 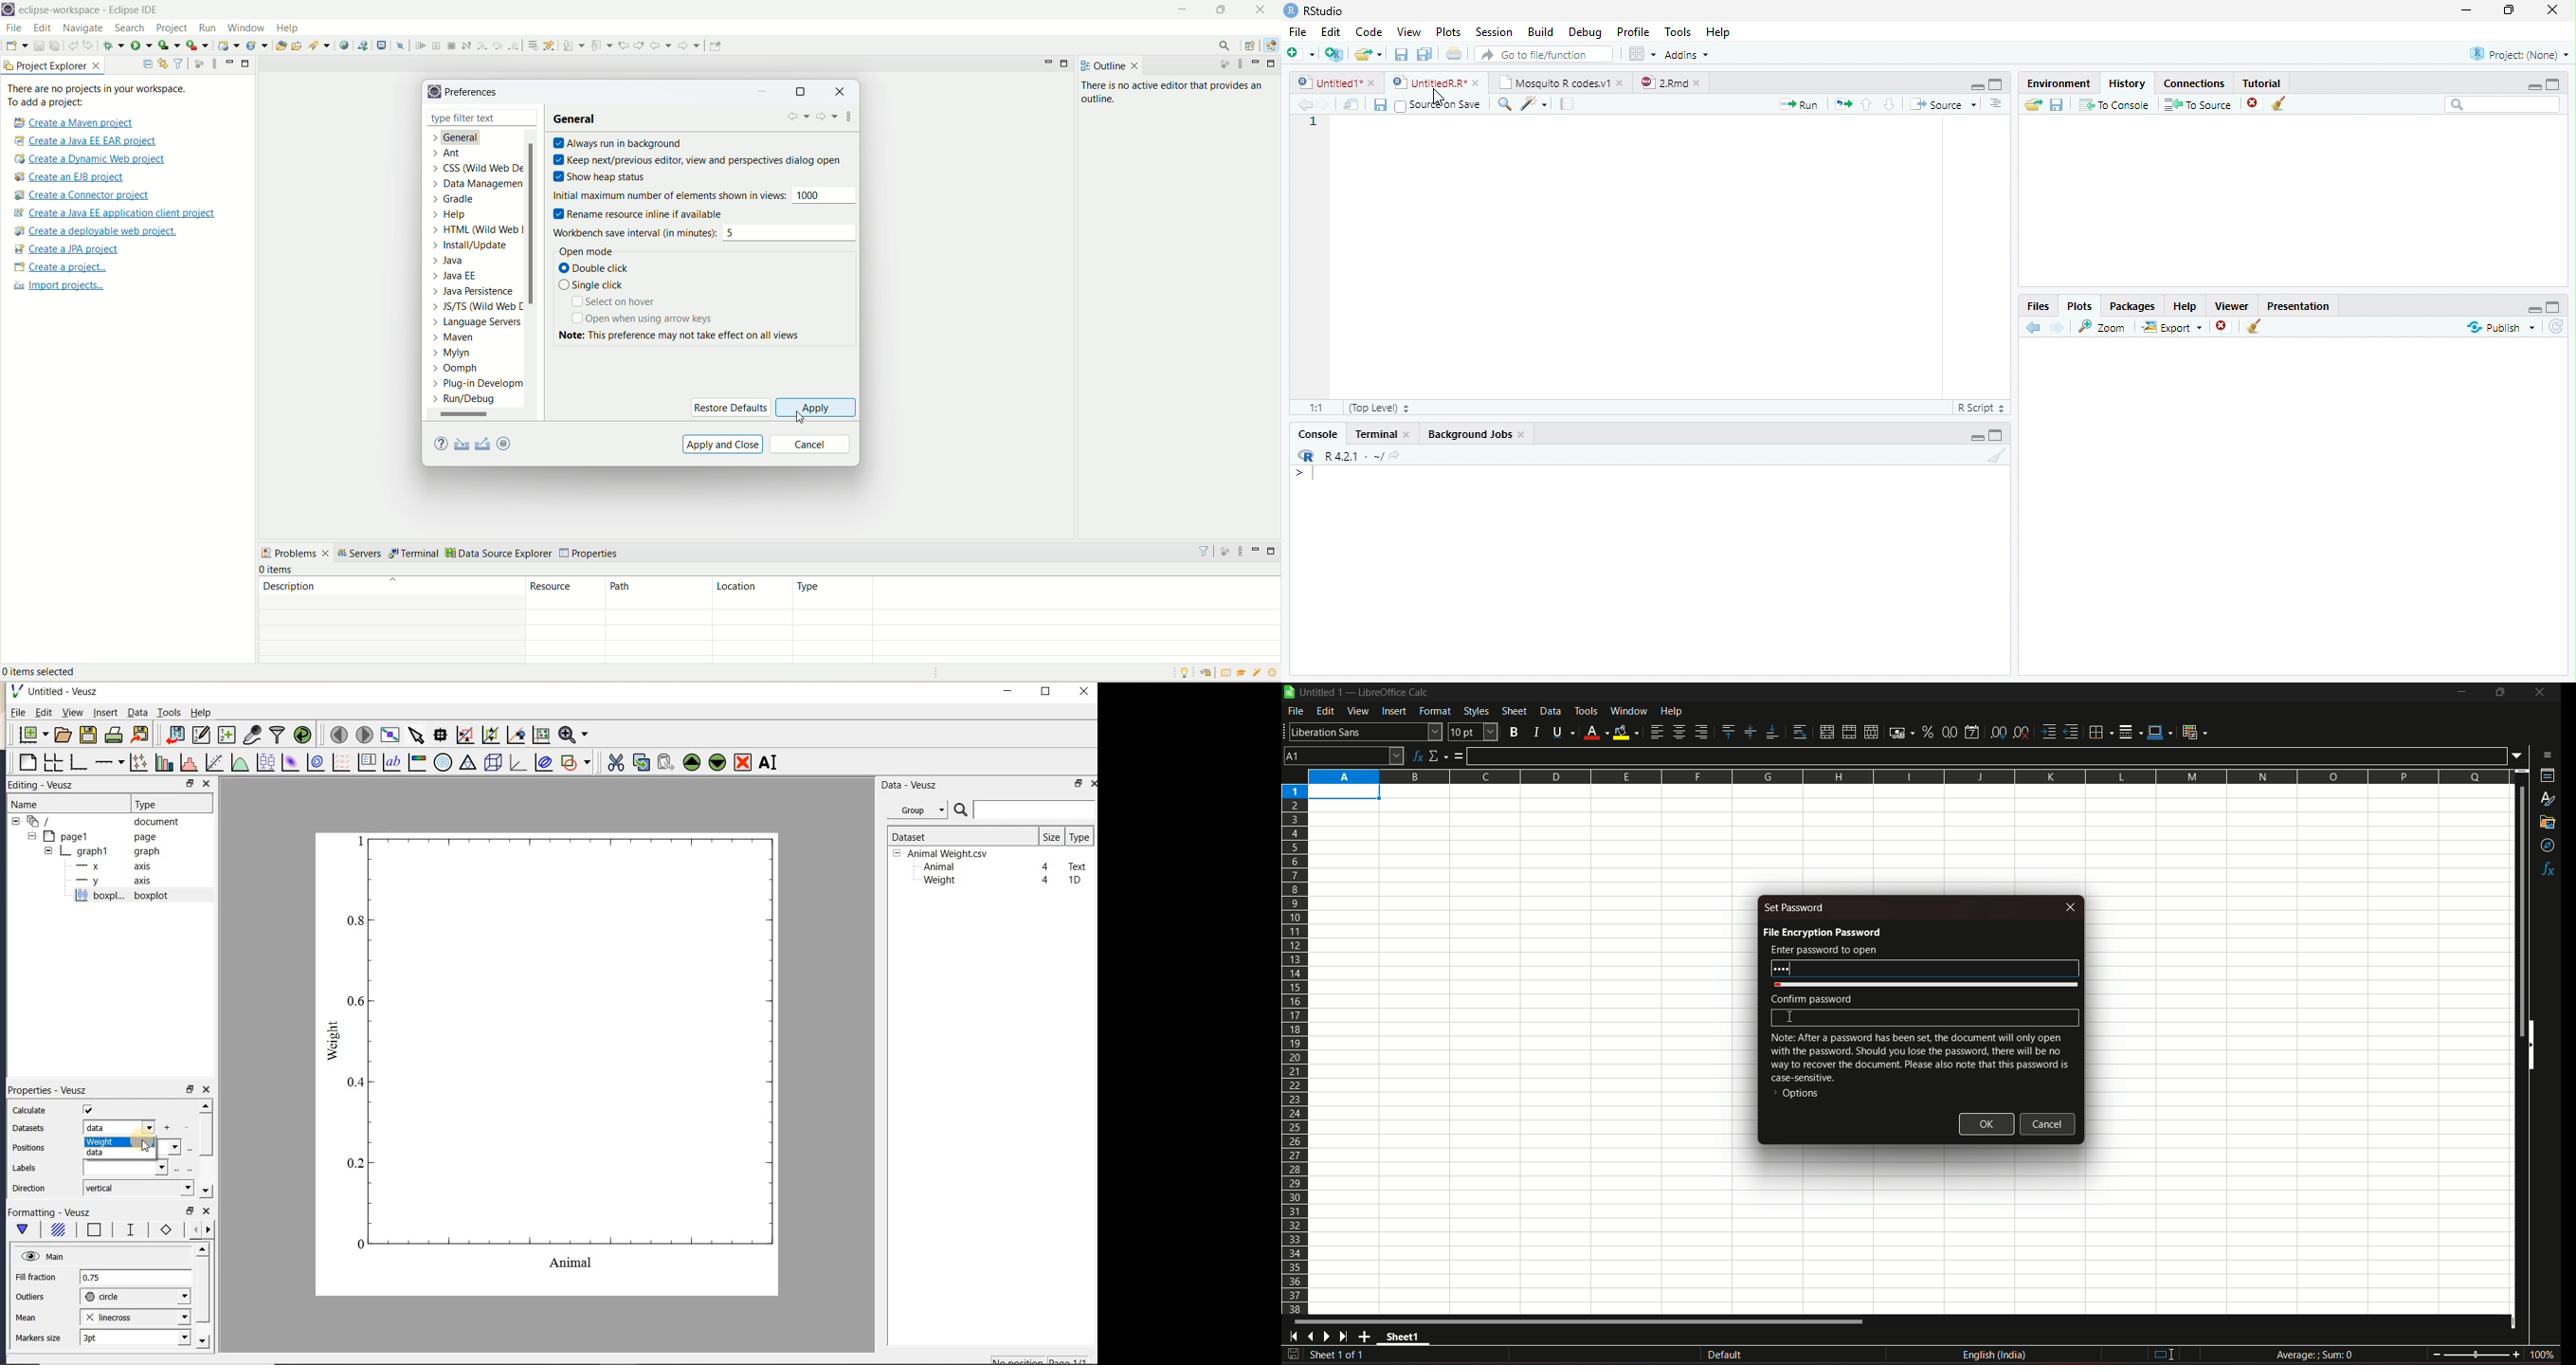 I want to click on Next Plot, so click(x=2059, y=327).